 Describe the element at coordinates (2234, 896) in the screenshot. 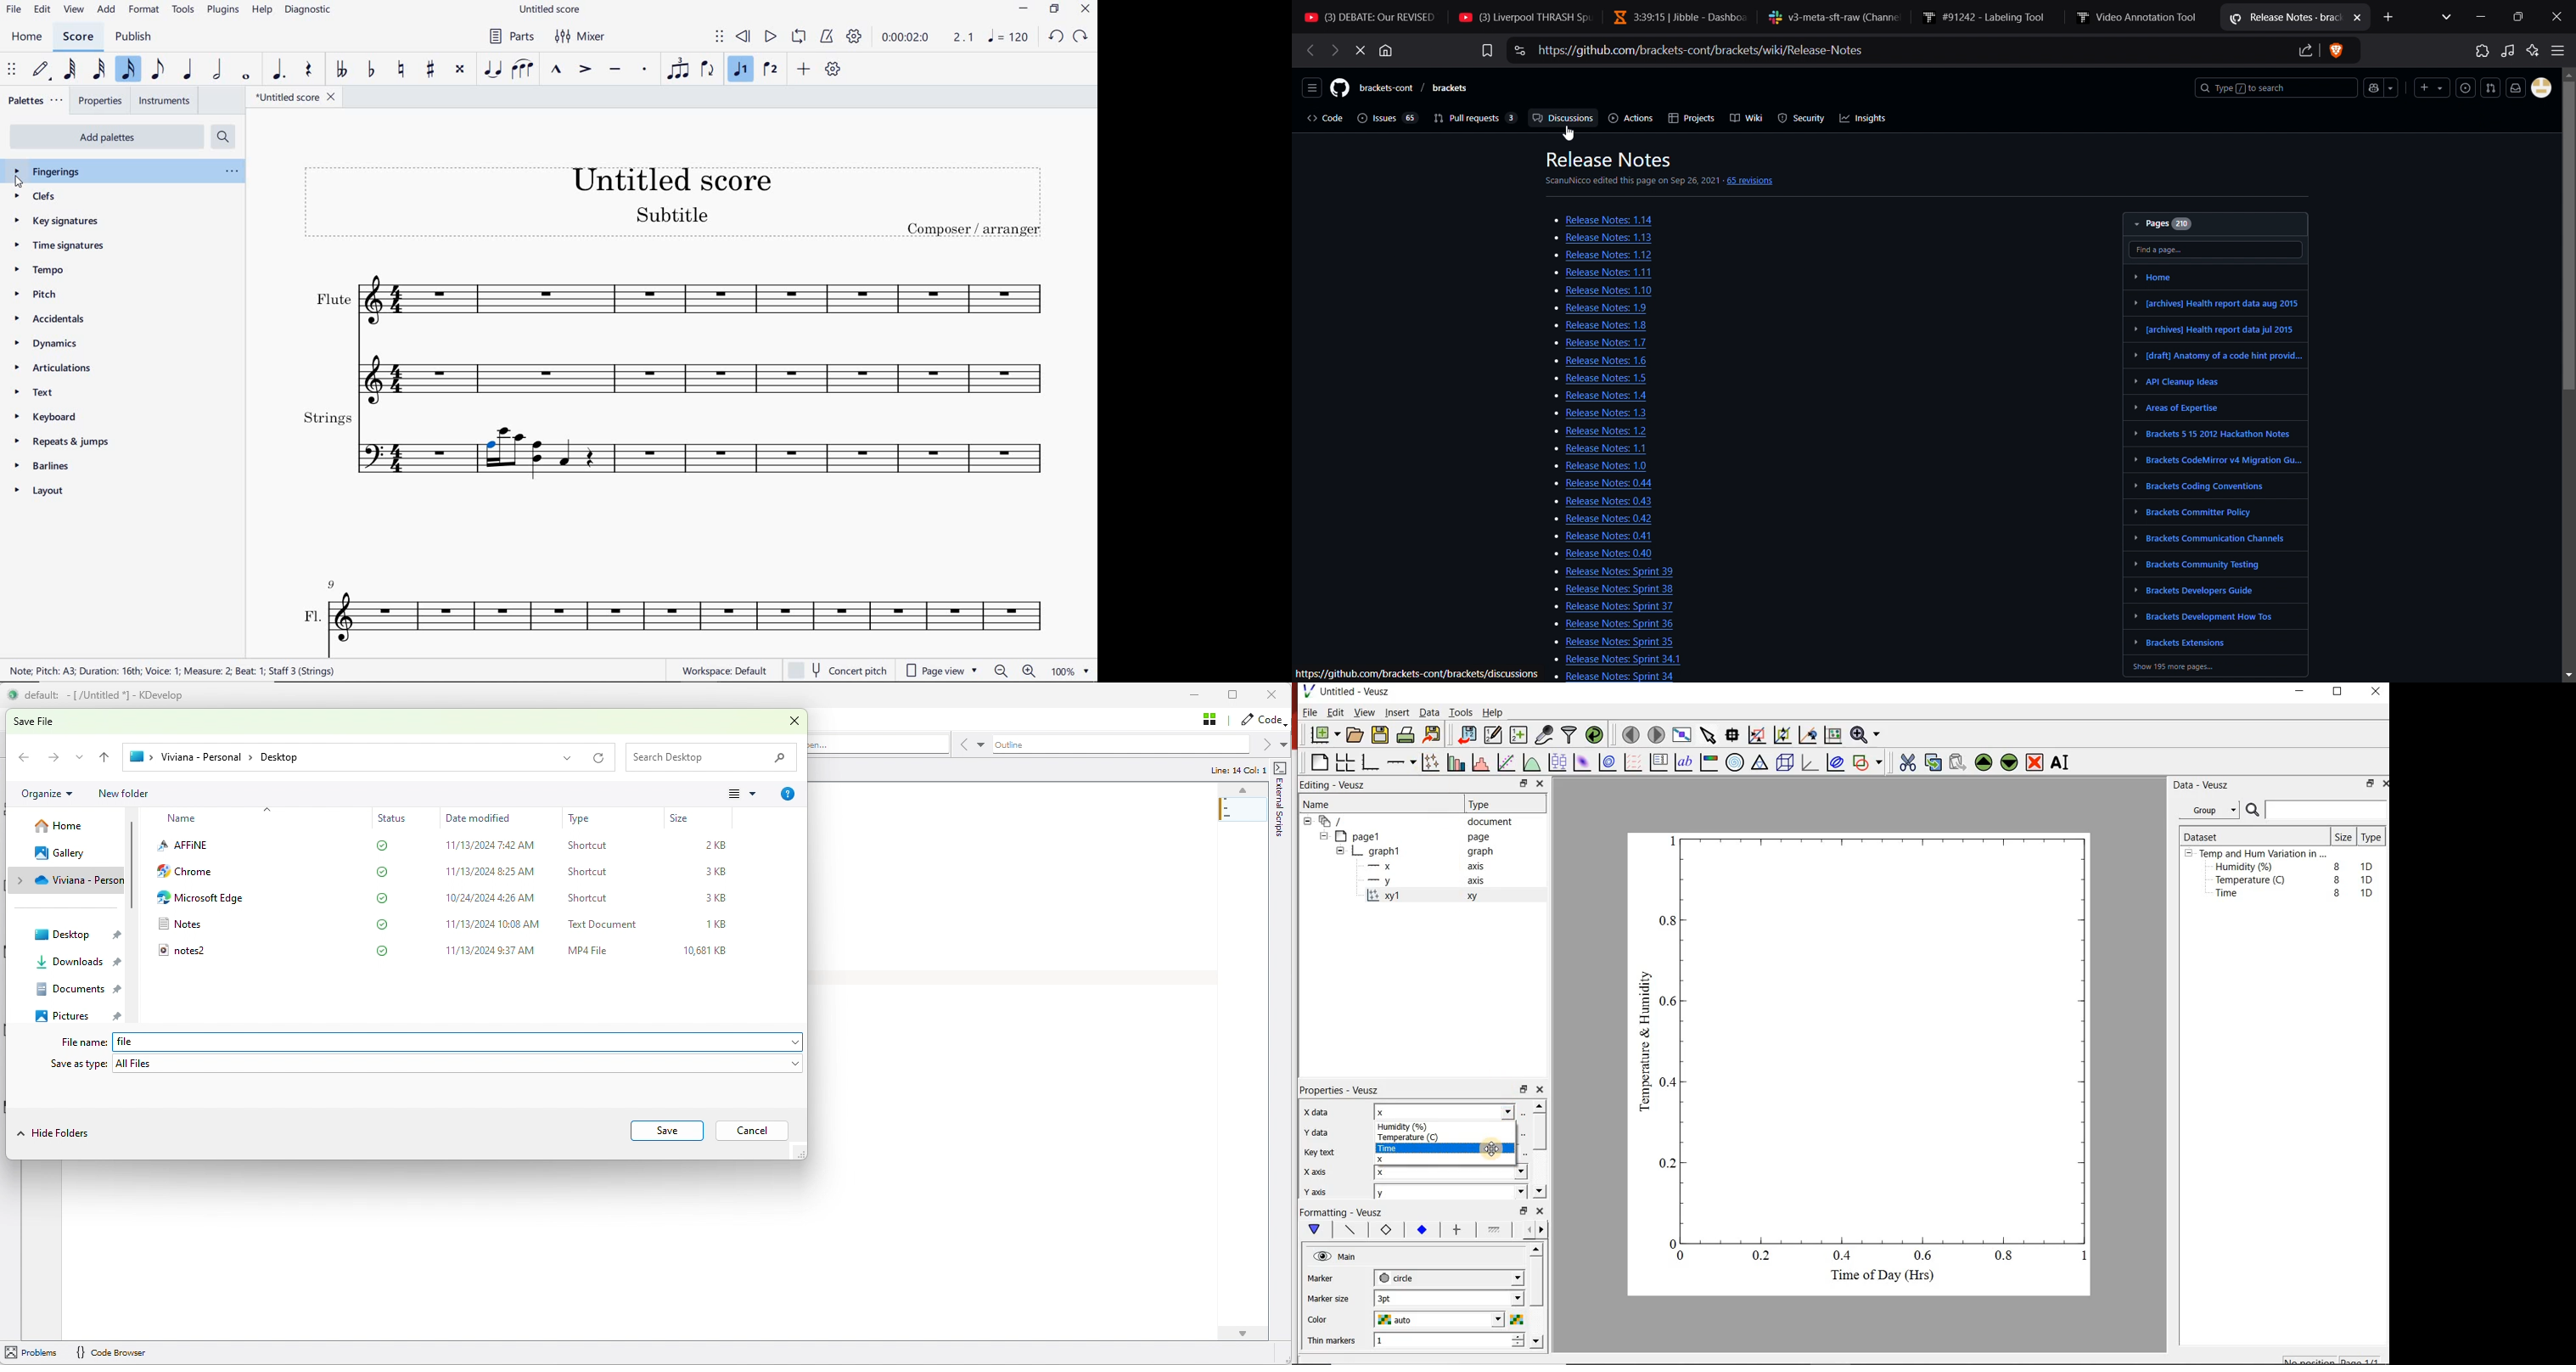

I see `Time` at that location.